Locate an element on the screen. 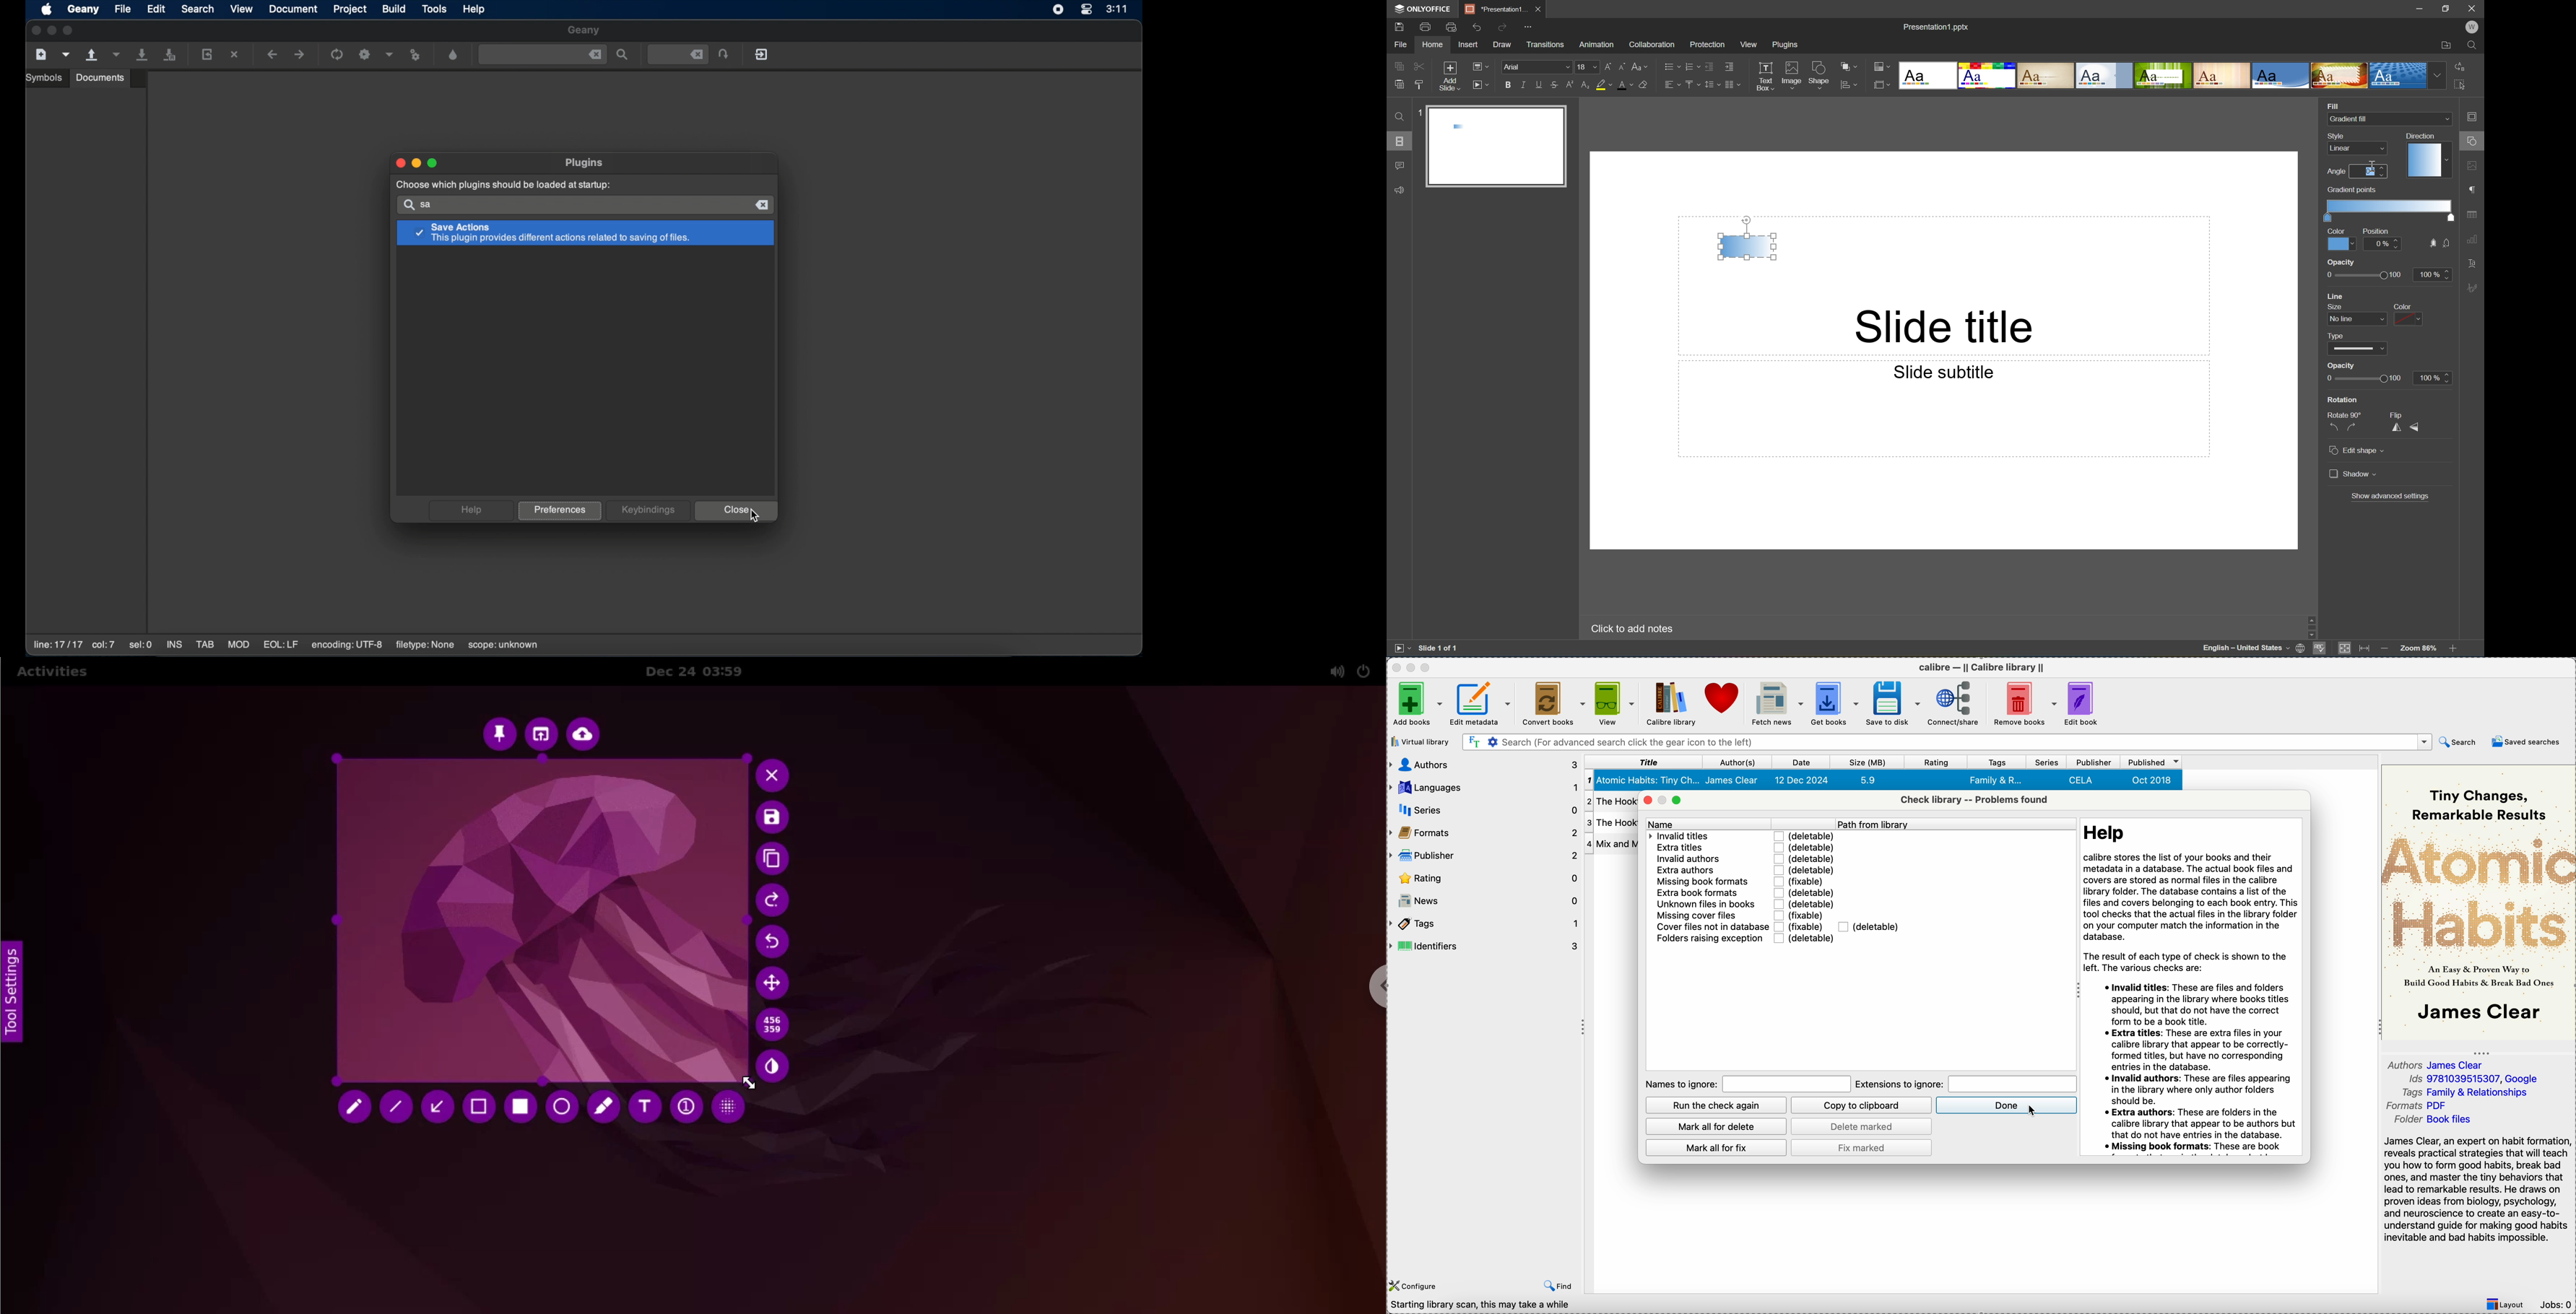 The height and width of the screenshot is (1316, 2576). Color is located at coordinates (2341, 244).